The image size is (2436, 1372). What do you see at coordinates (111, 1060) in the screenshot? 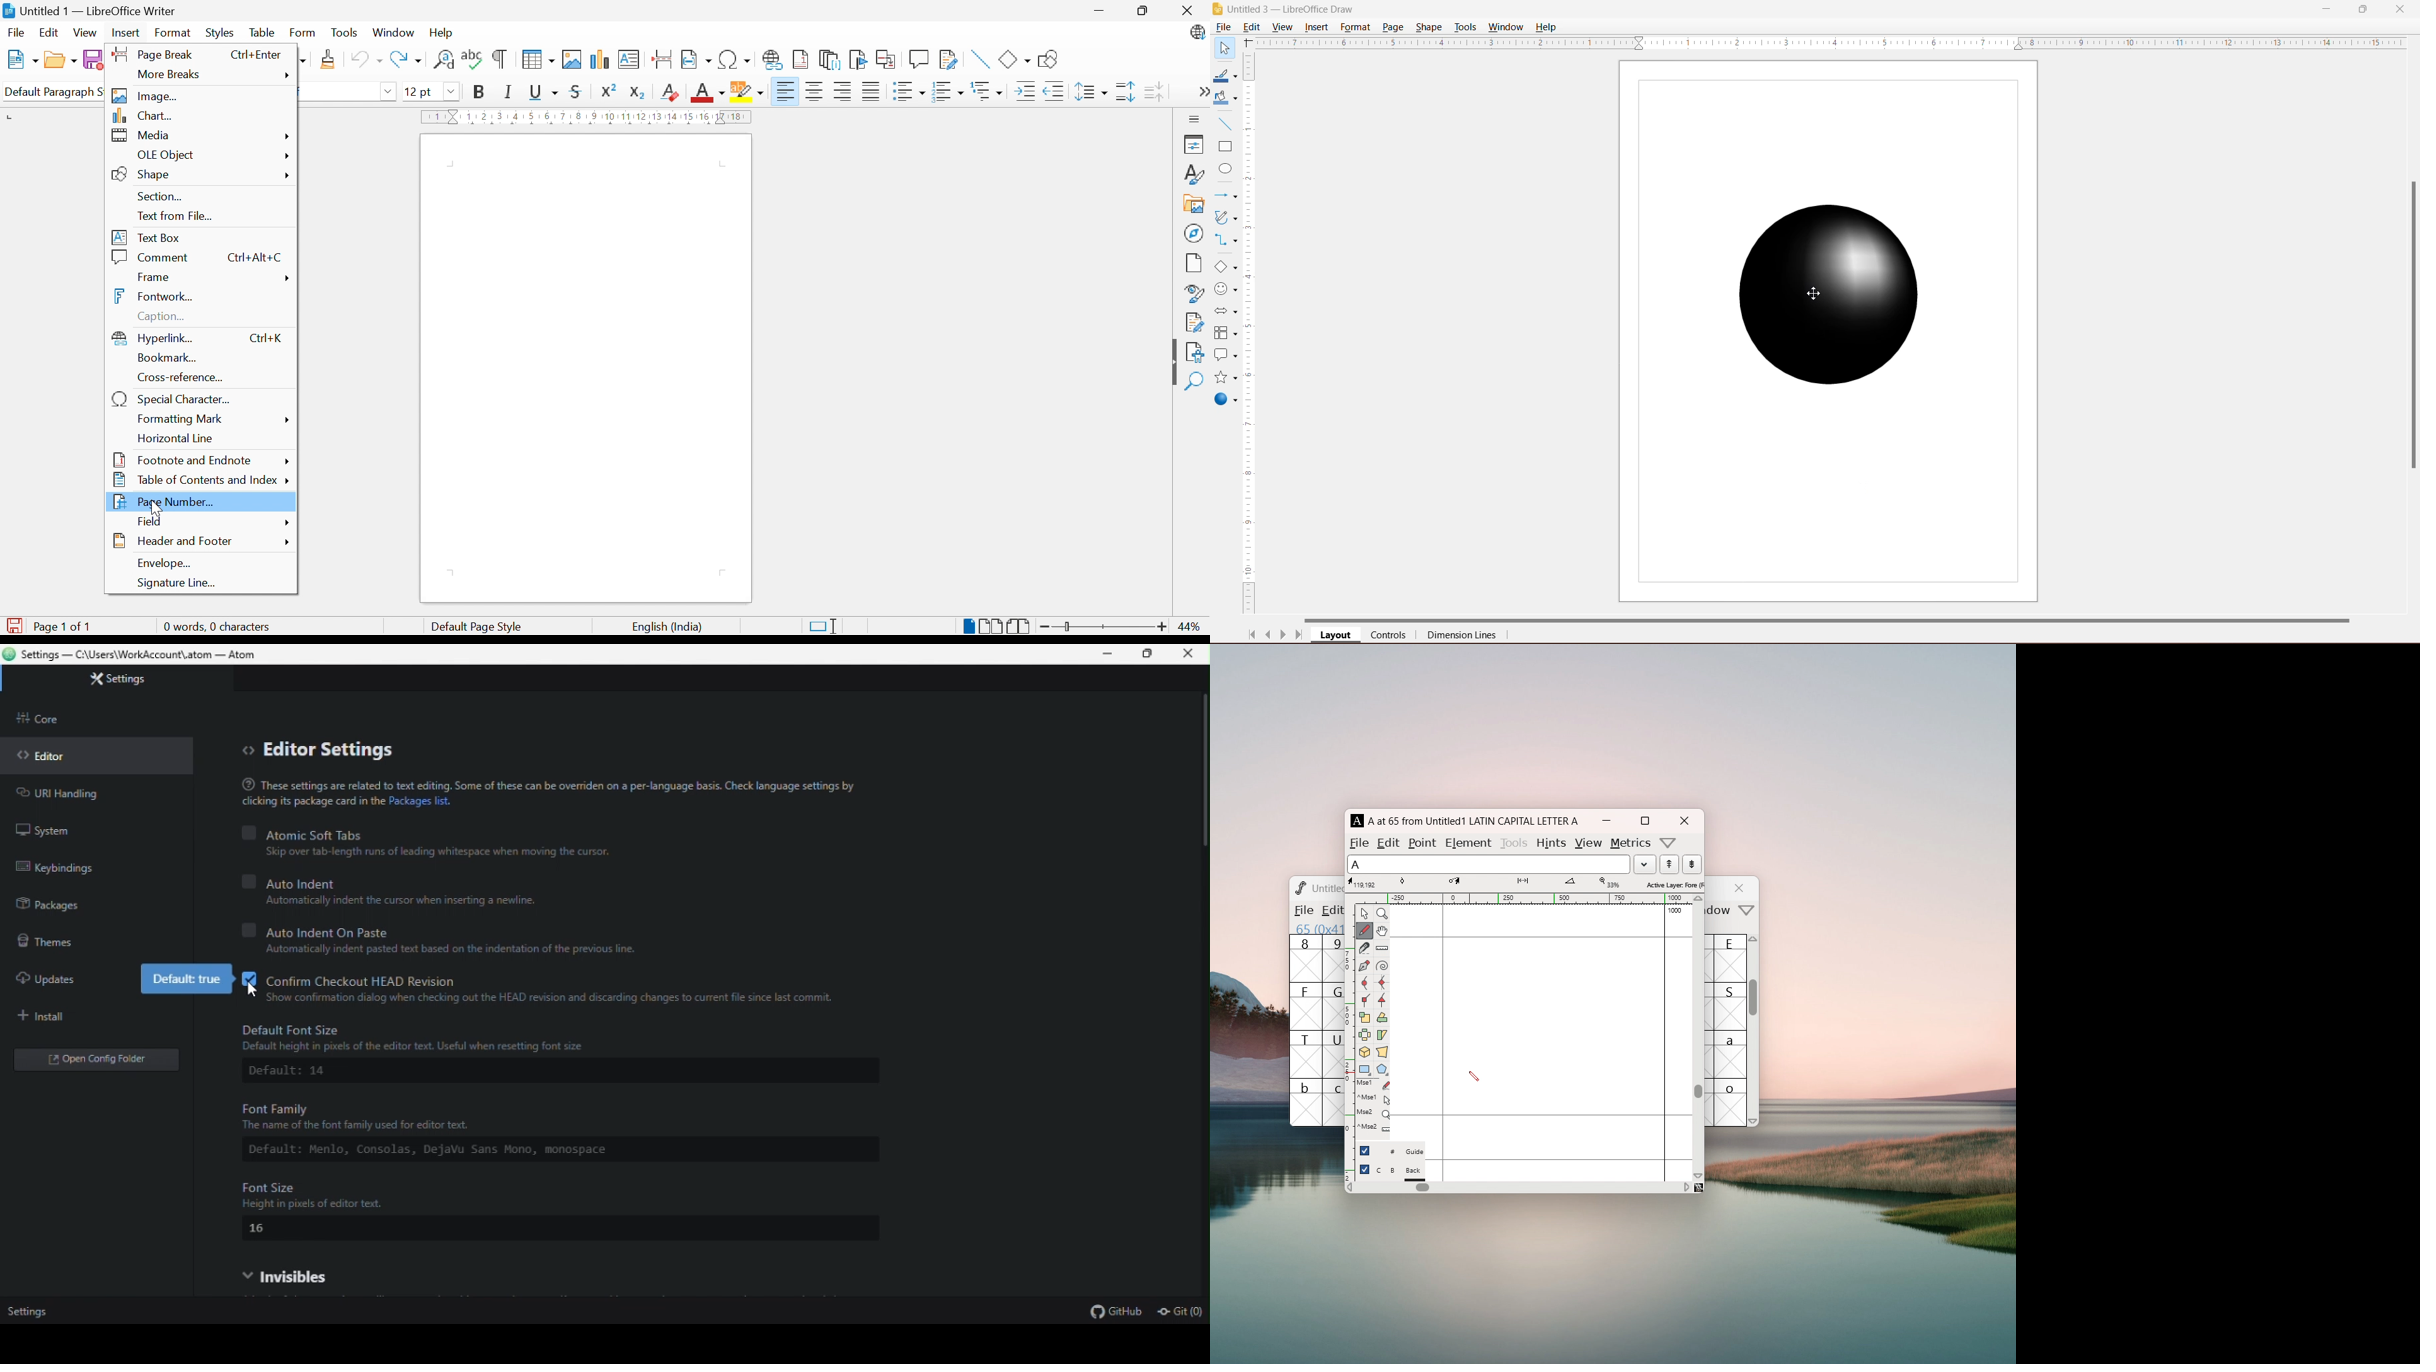
I see `Open folder` at bounding box center [111, 1060].